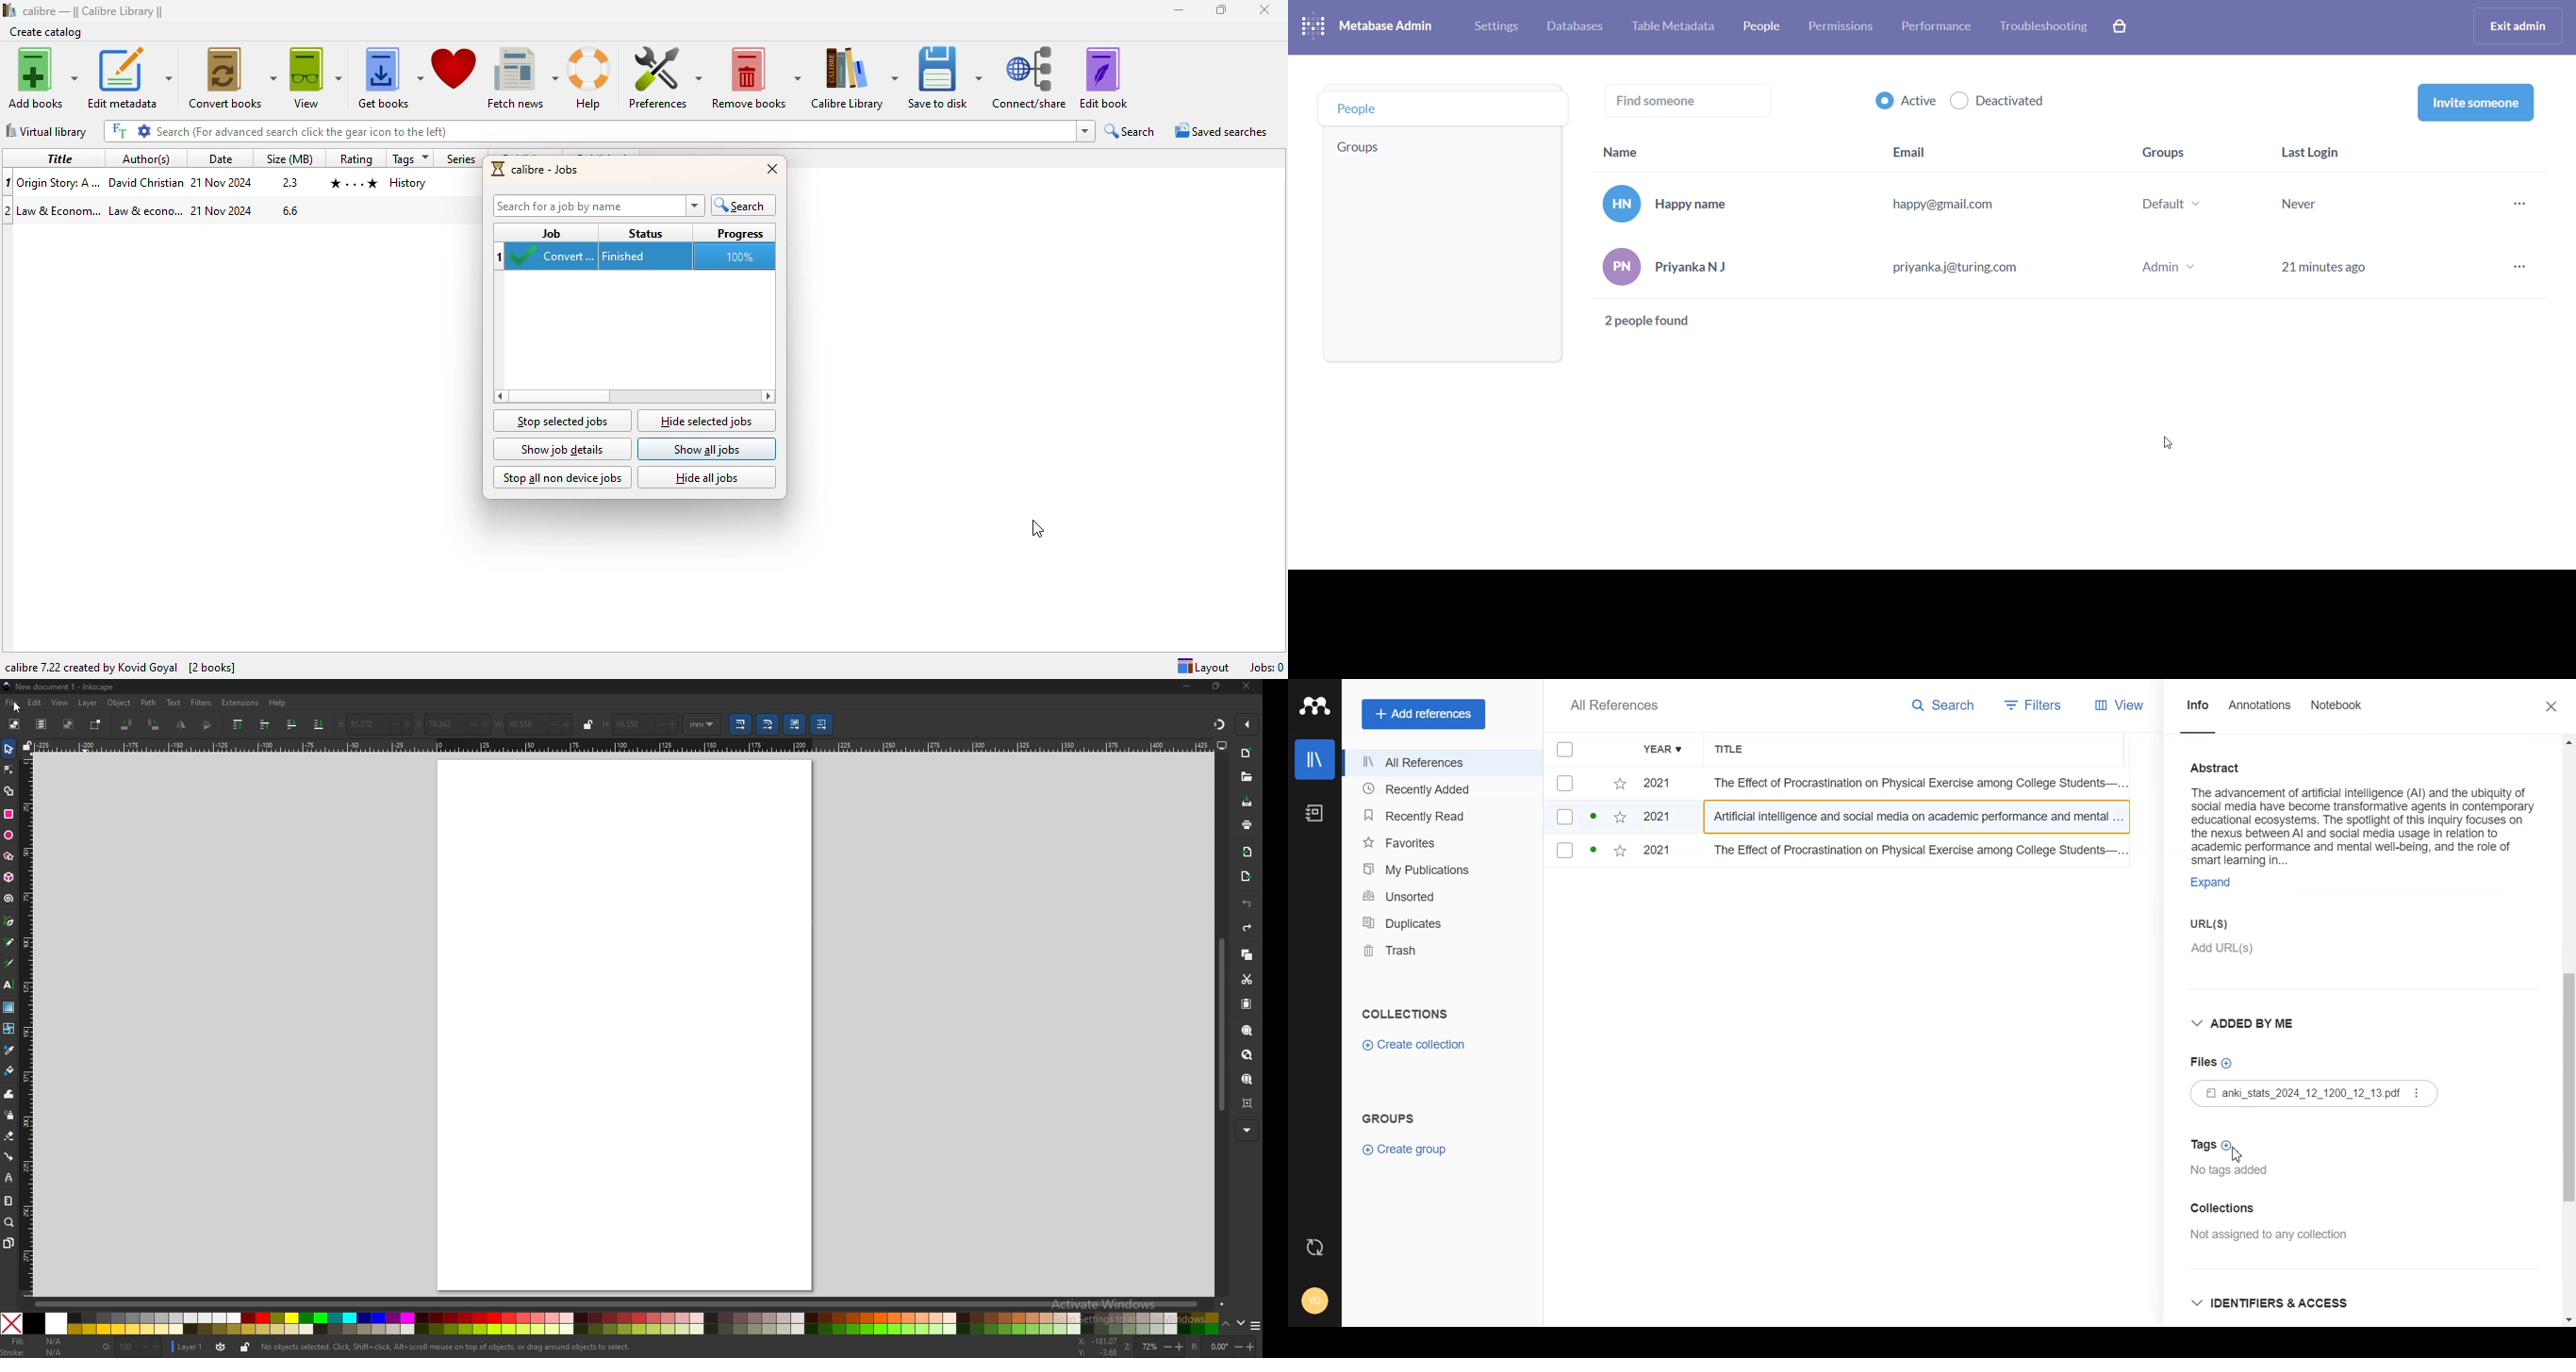  Describe the element at coordinates (2239, 1155) in the screenshot. I see `Cursor` at that location.